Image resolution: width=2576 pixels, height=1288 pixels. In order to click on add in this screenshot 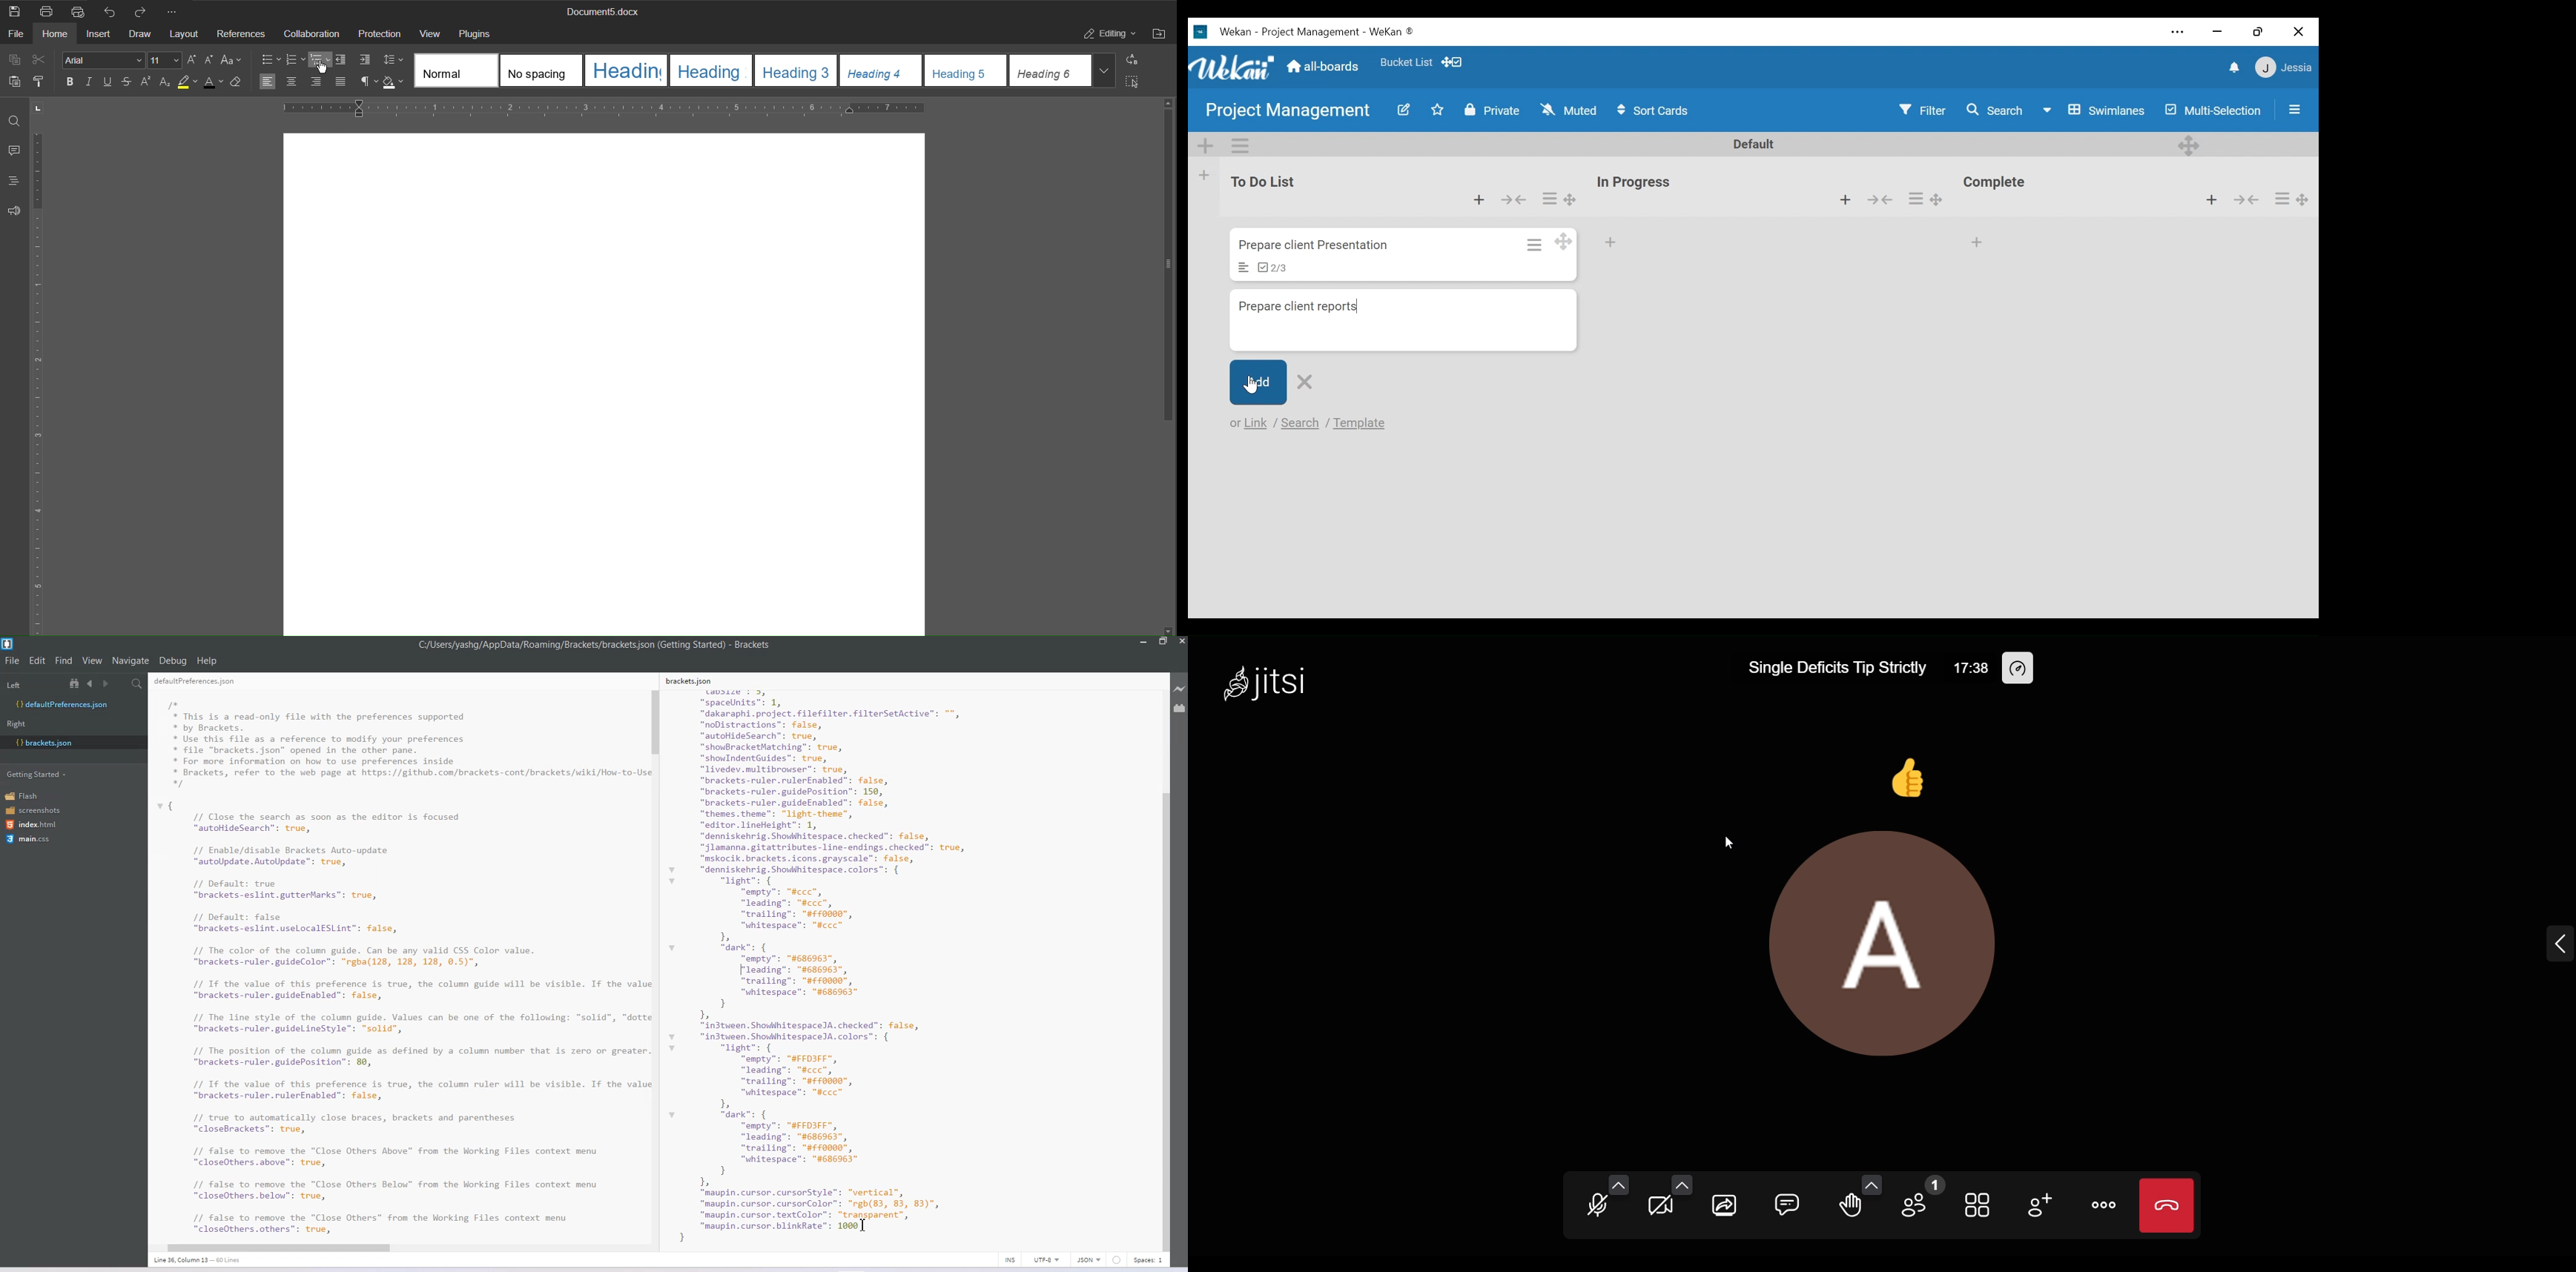, I will do `click(1614, 243)`.